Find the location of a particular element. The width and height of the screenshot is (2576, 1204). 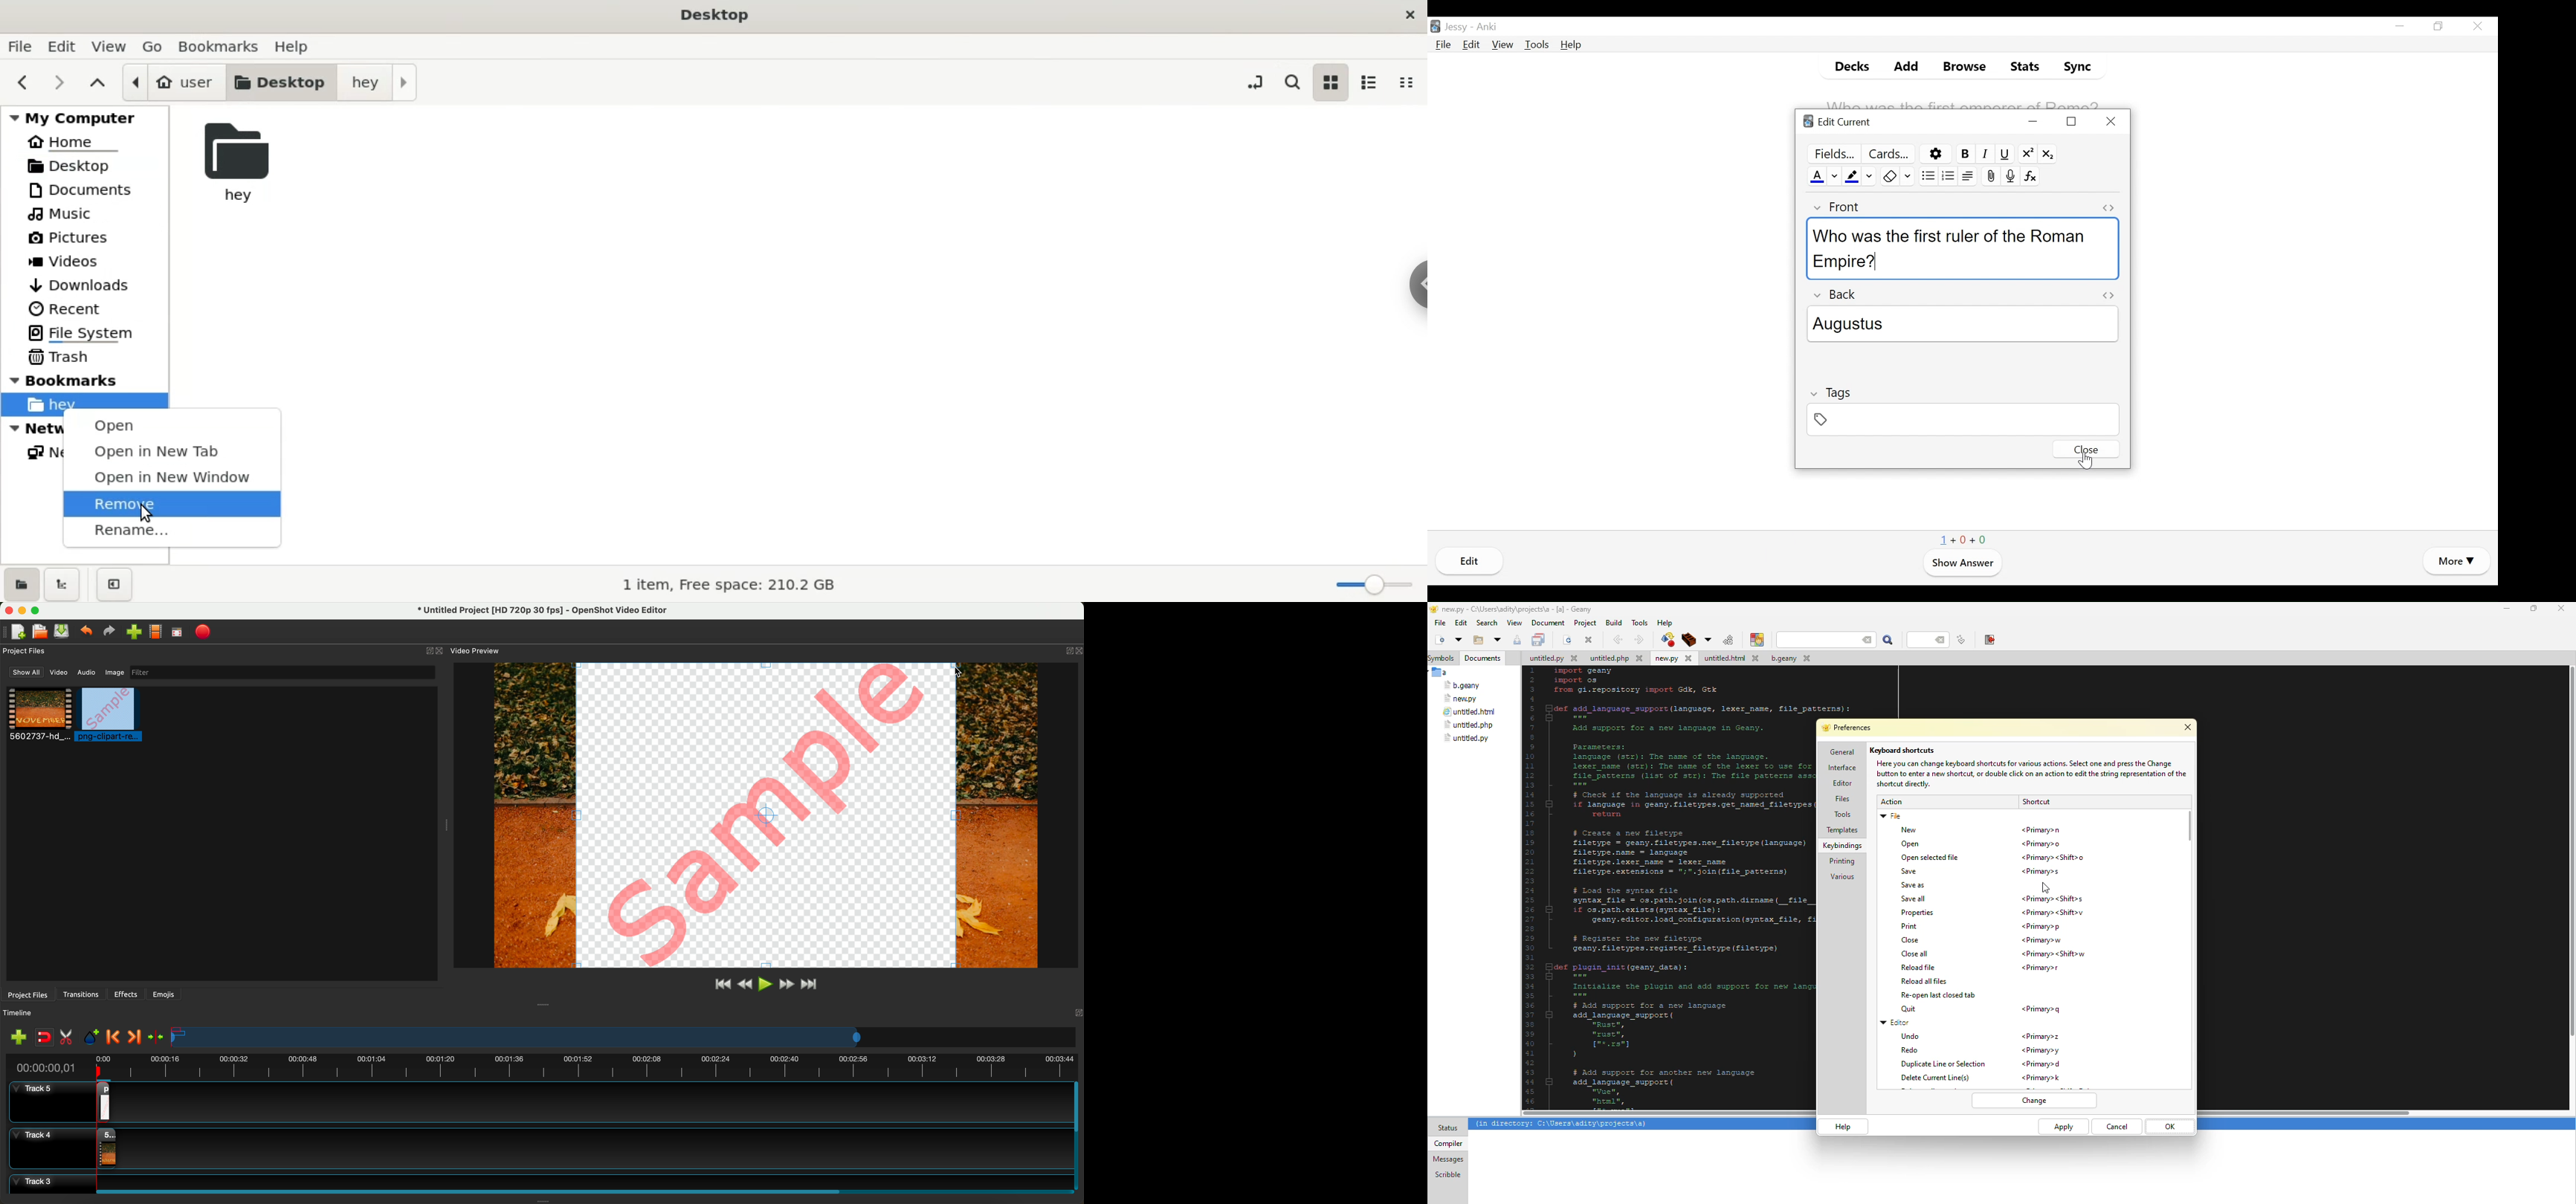

interface is located at coordinates (1842, 768).